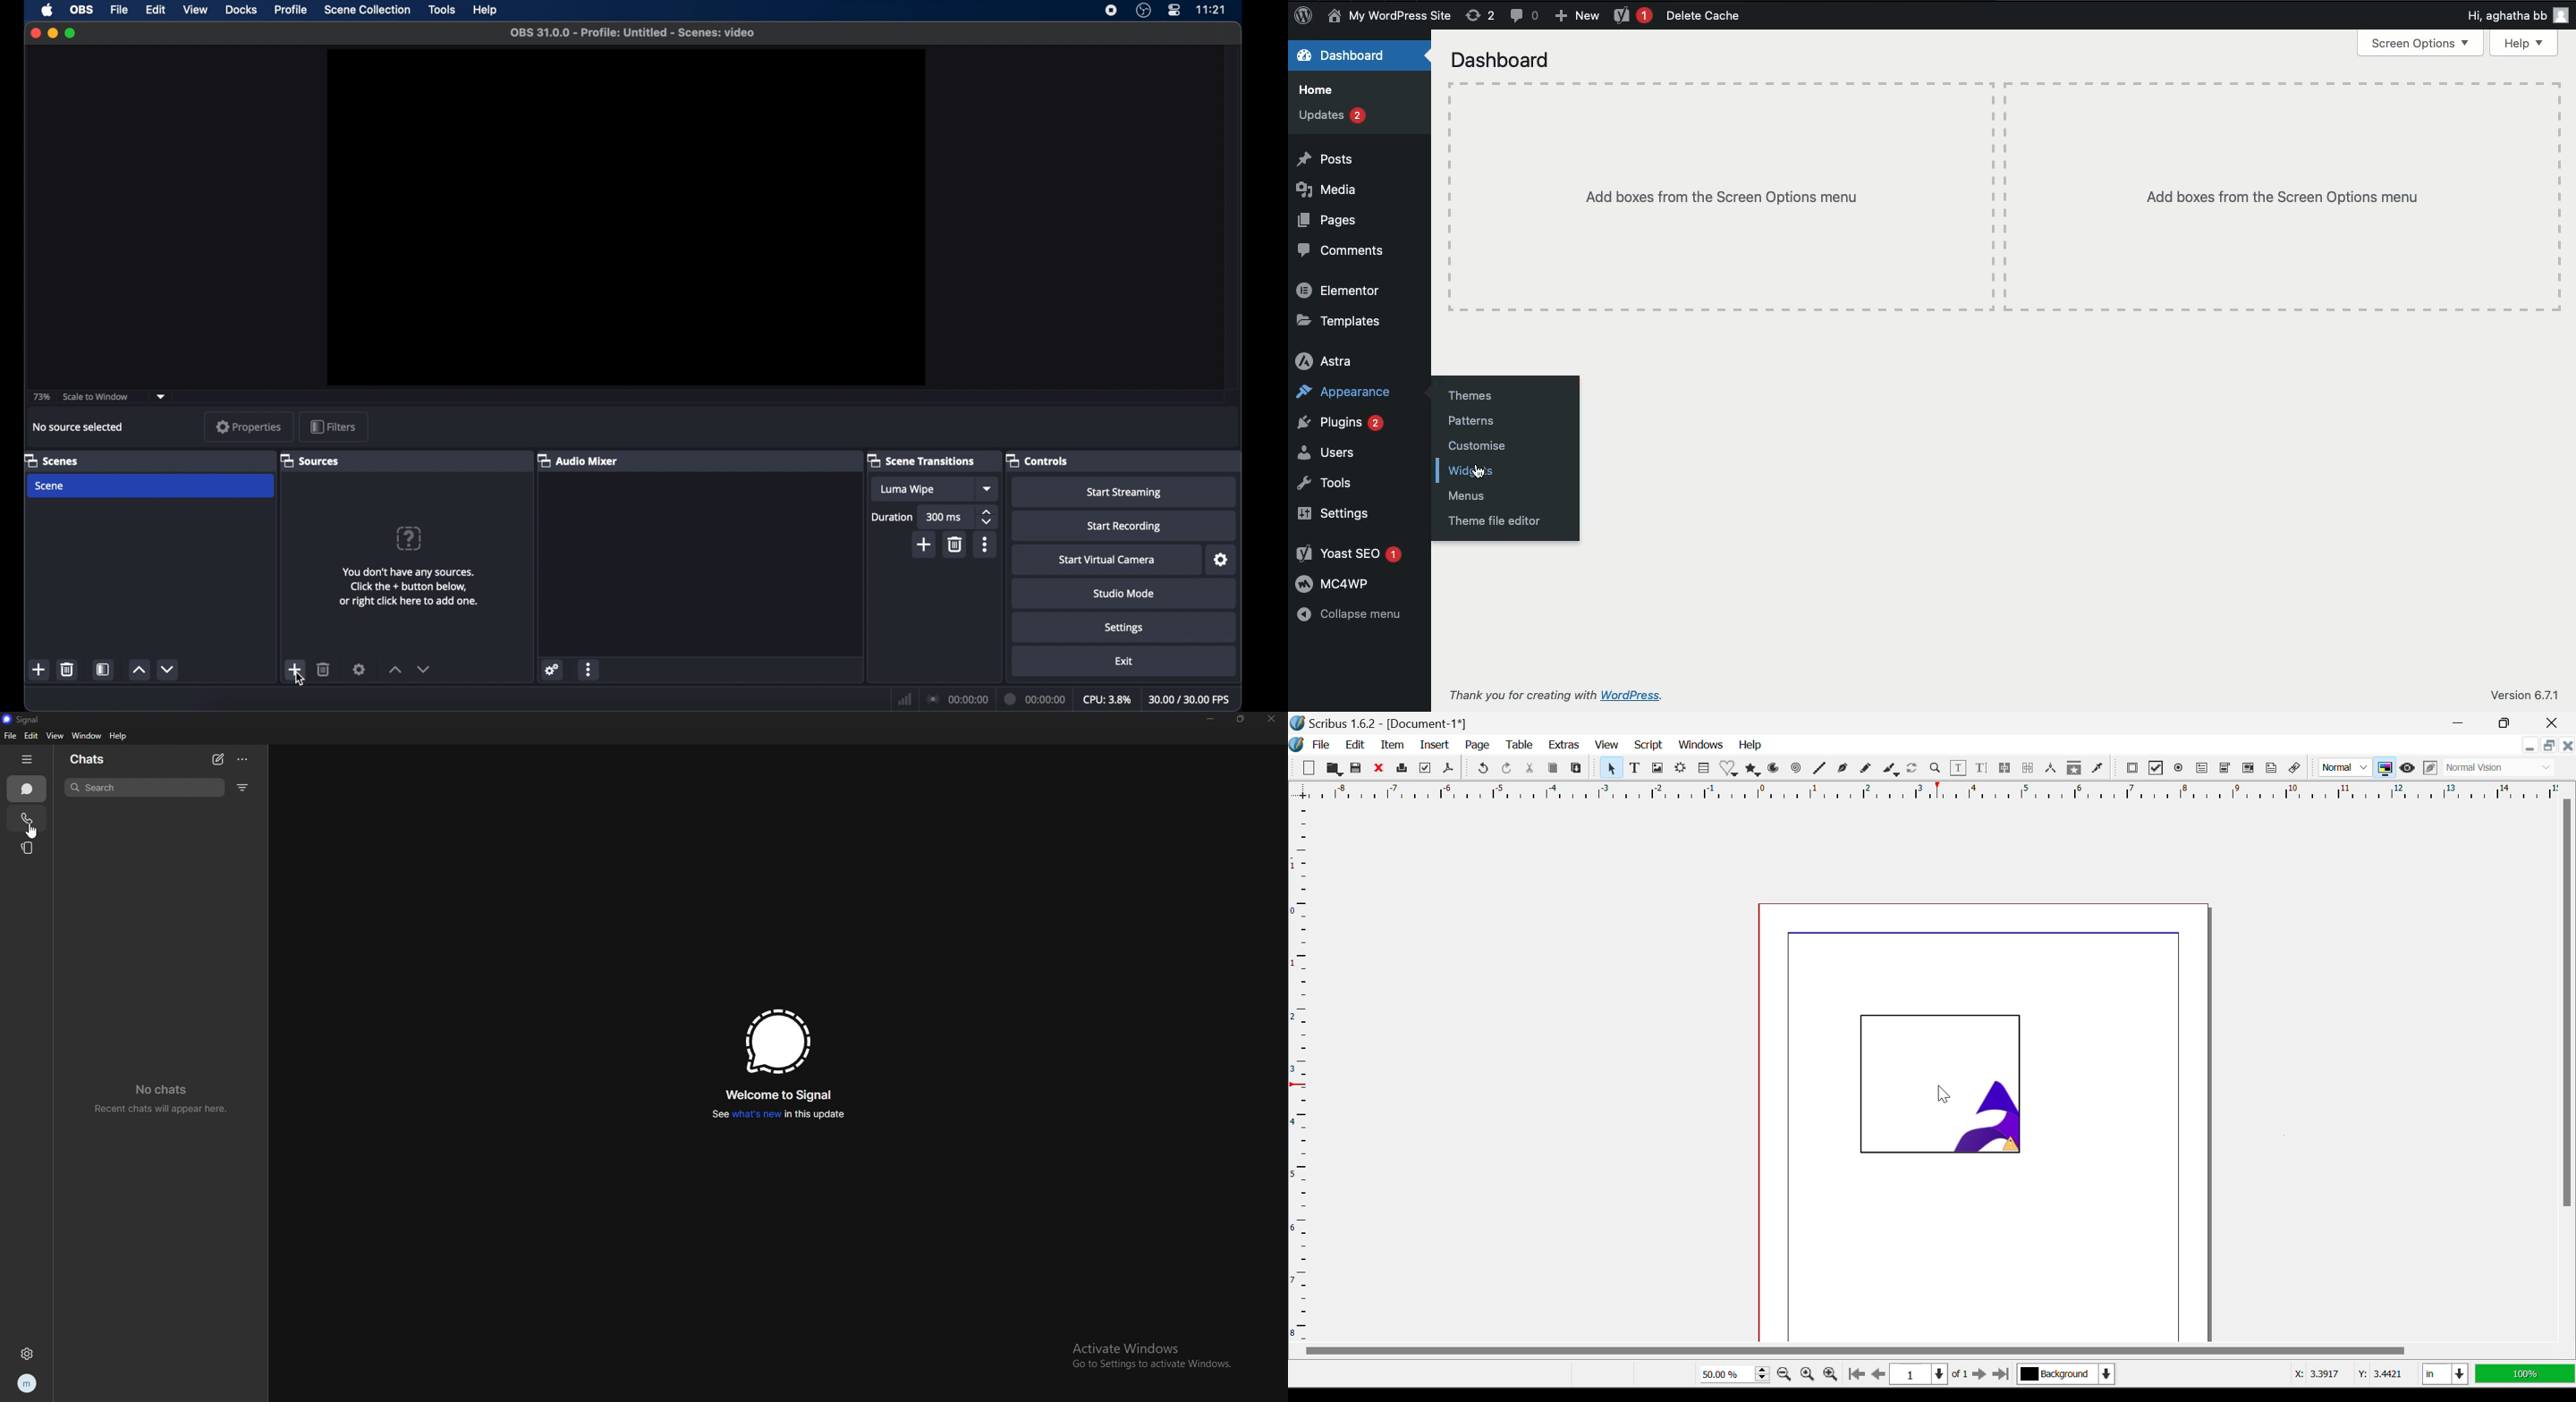 Image resolution: width=2576 pixels, height=1428 pixels. Describe the element at coordinates (905, 698) in the screenshot. I see `network` at that location.